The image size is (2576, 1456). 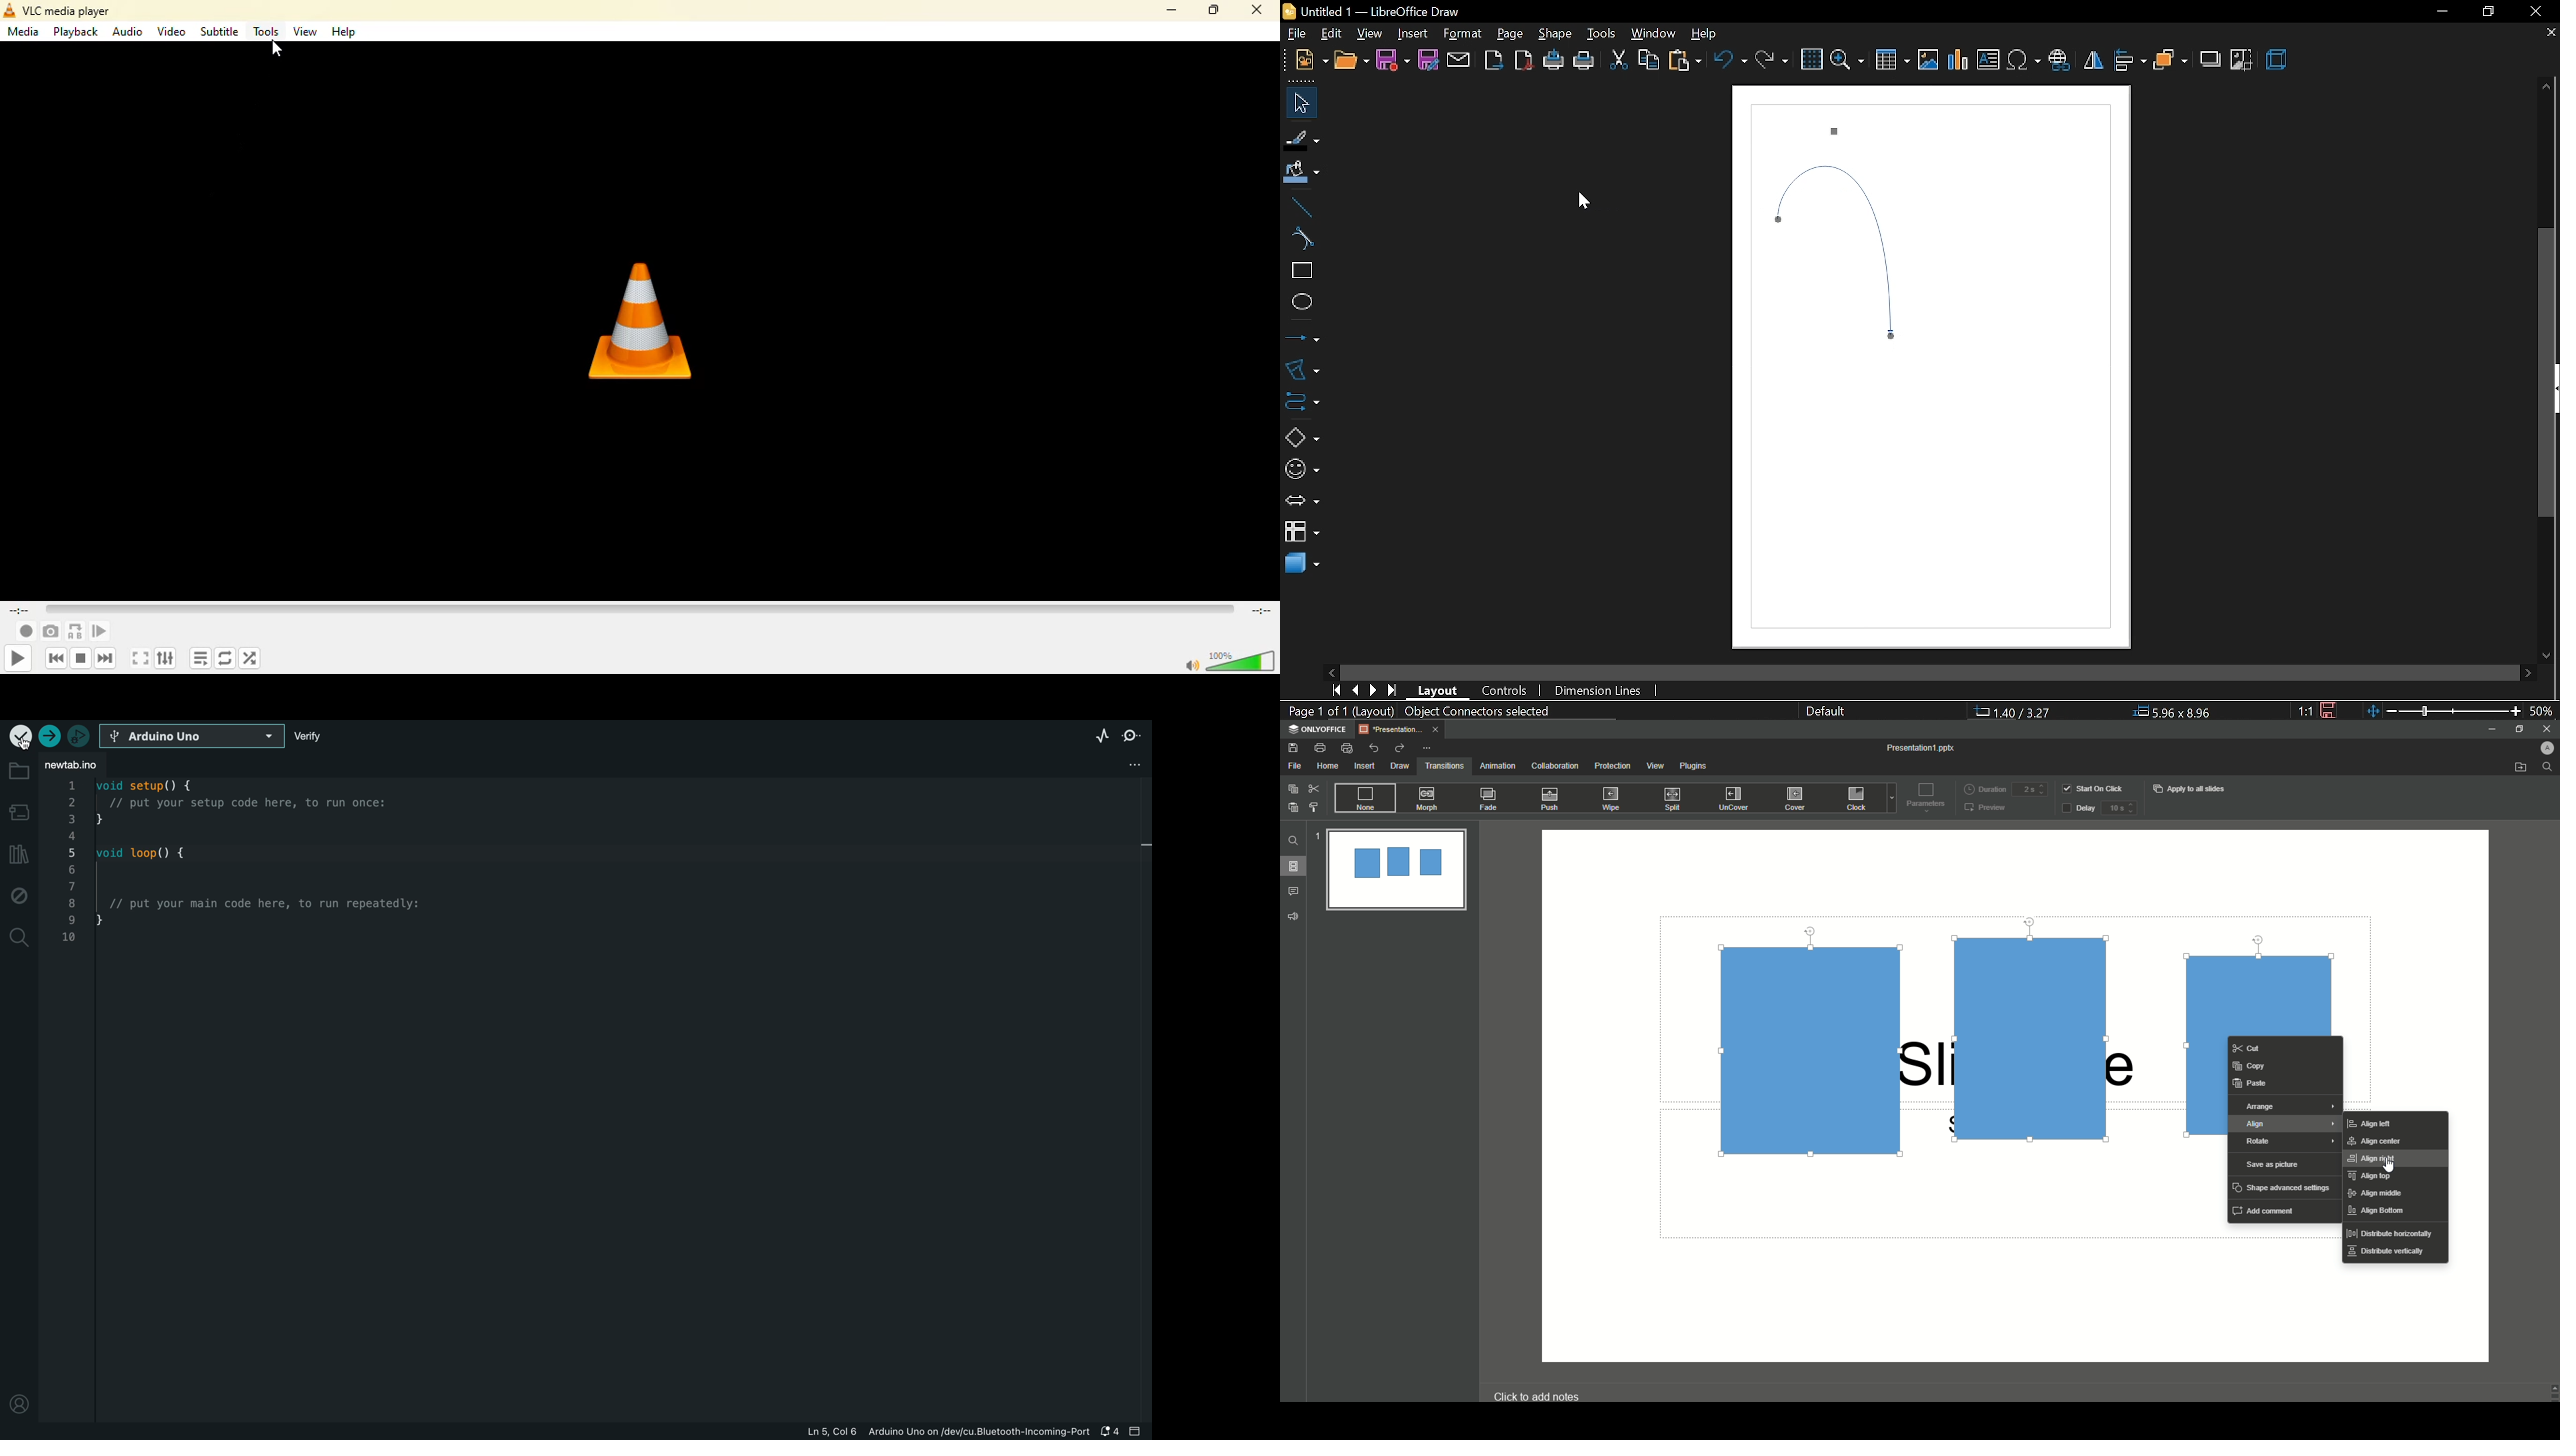 What do you see at coordinates (2191, 789) in the screenshot?
I see `Apply to all slides` at bounding box center [2191, 789].